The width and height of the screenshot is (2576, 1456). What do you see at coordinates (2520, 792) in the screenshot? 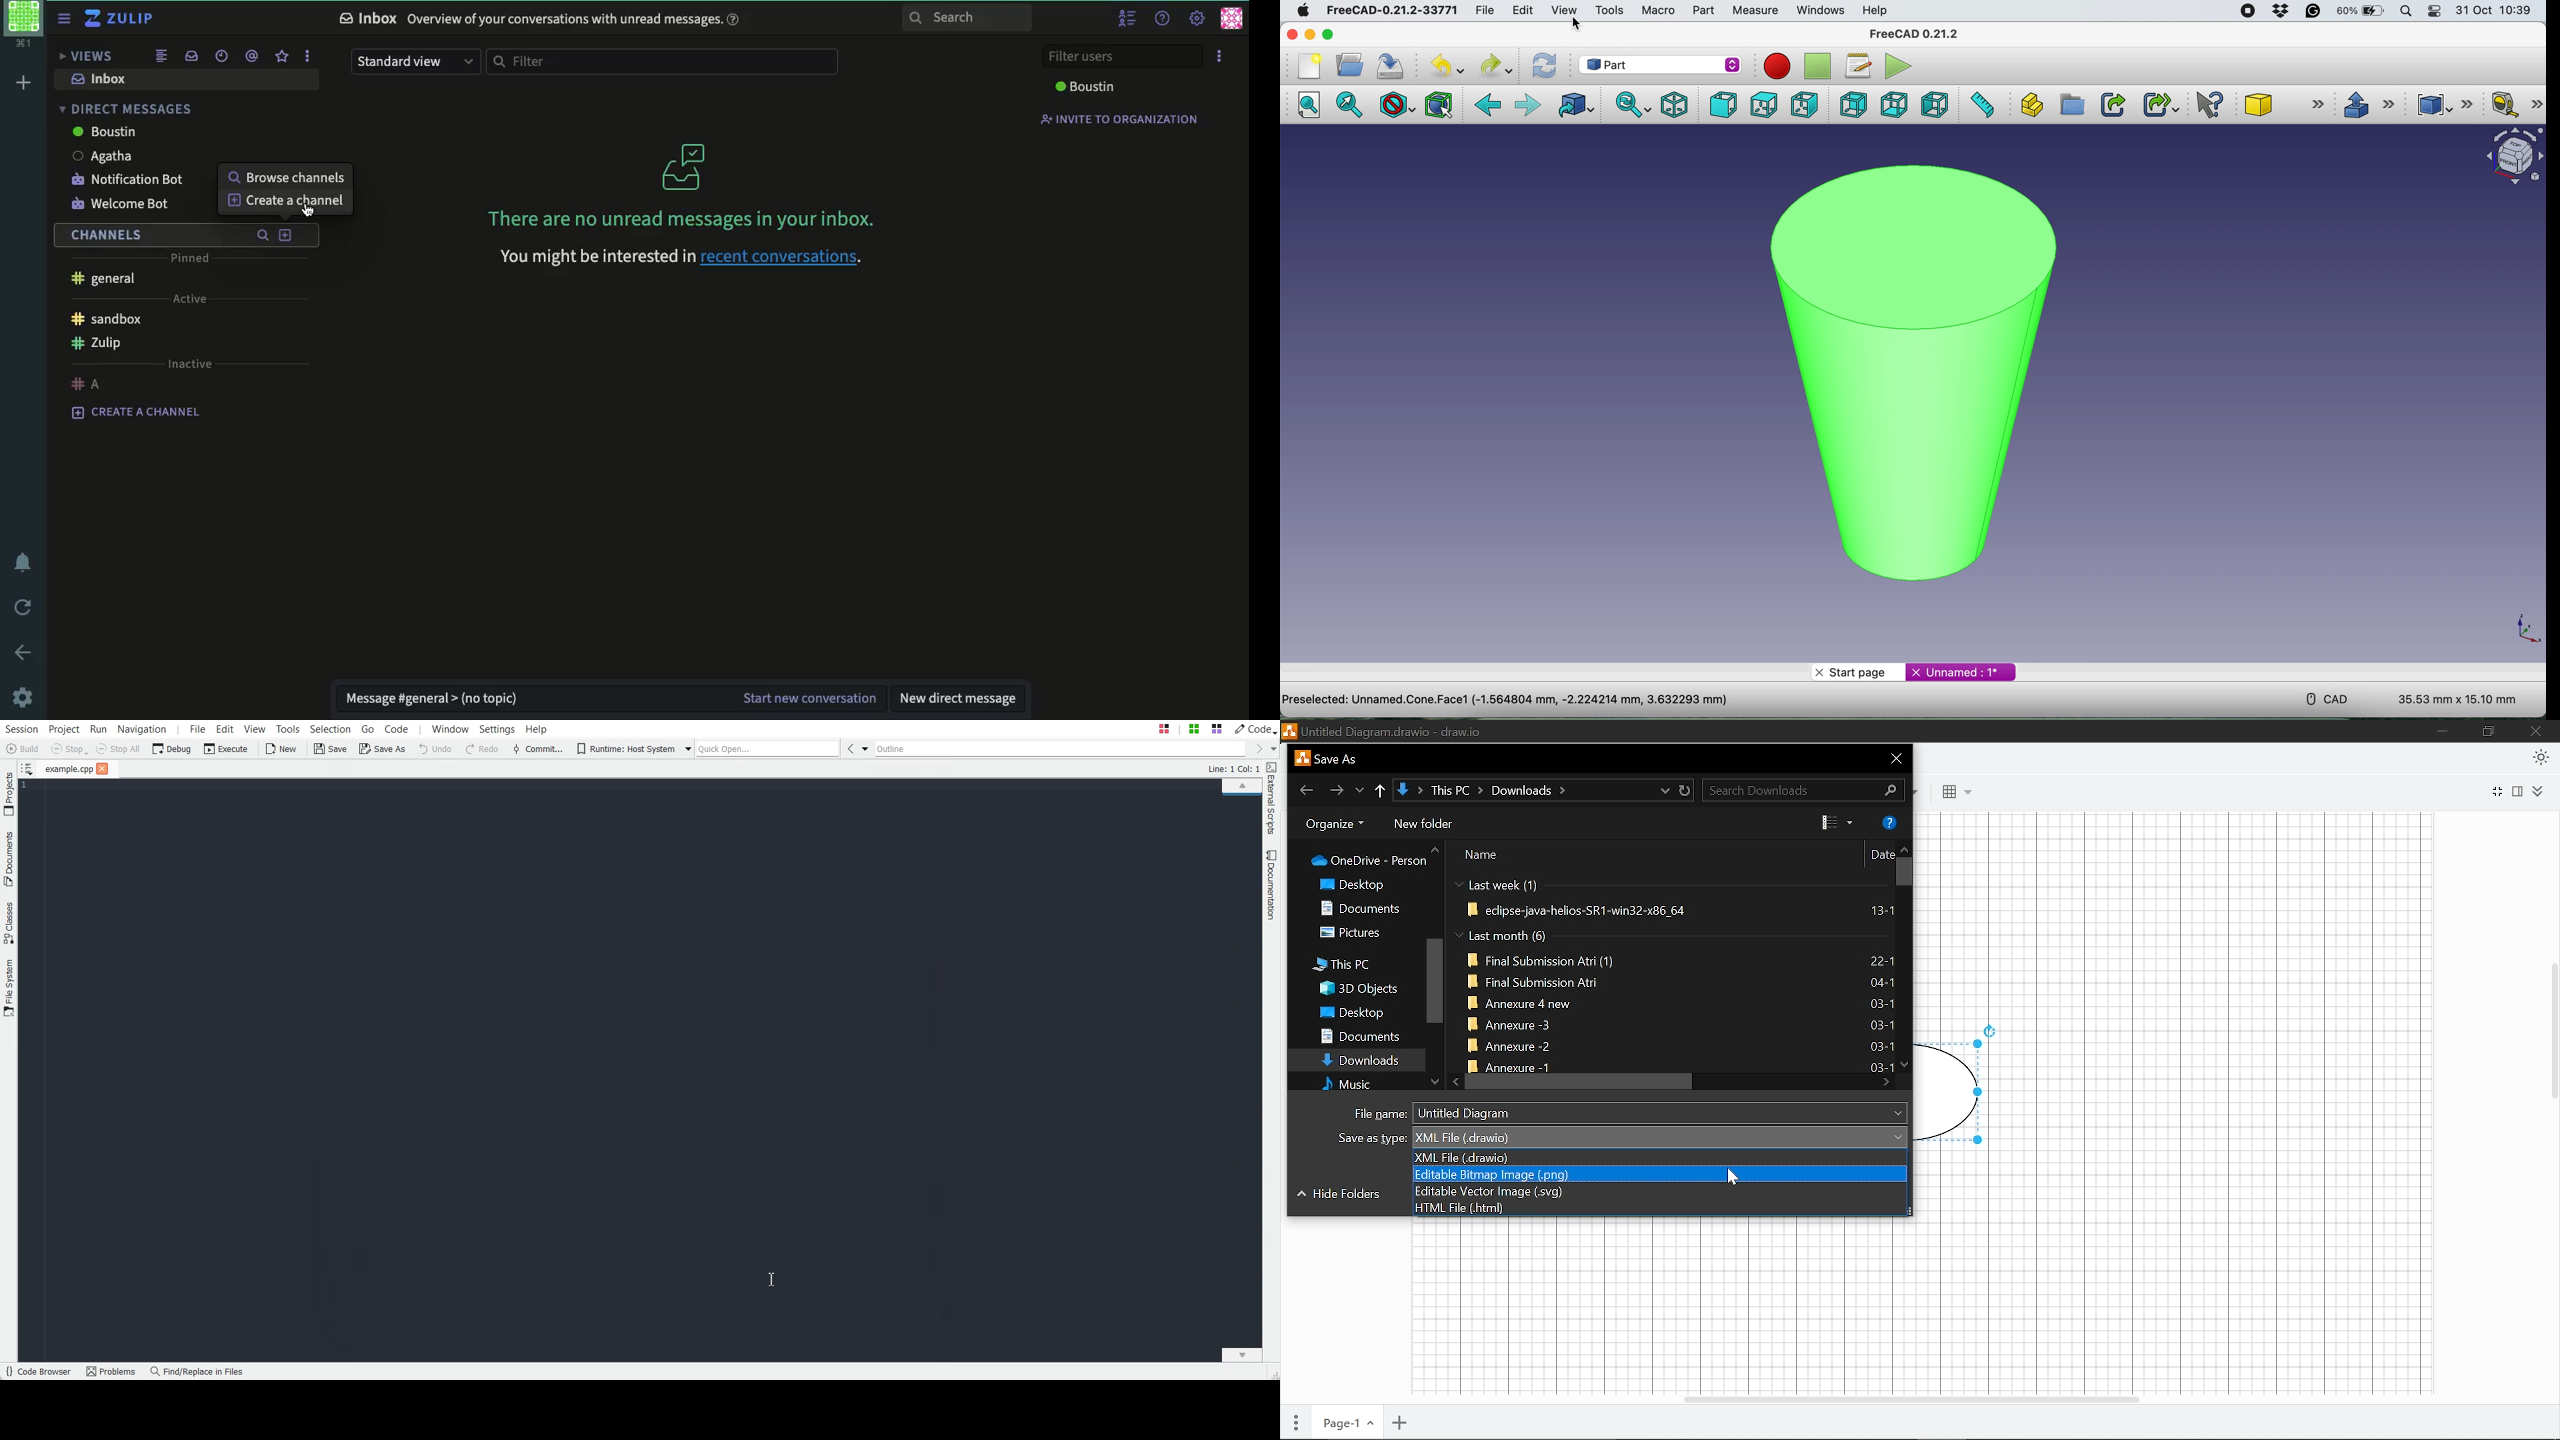
I see `Format` at bounding box center [2520, 792].